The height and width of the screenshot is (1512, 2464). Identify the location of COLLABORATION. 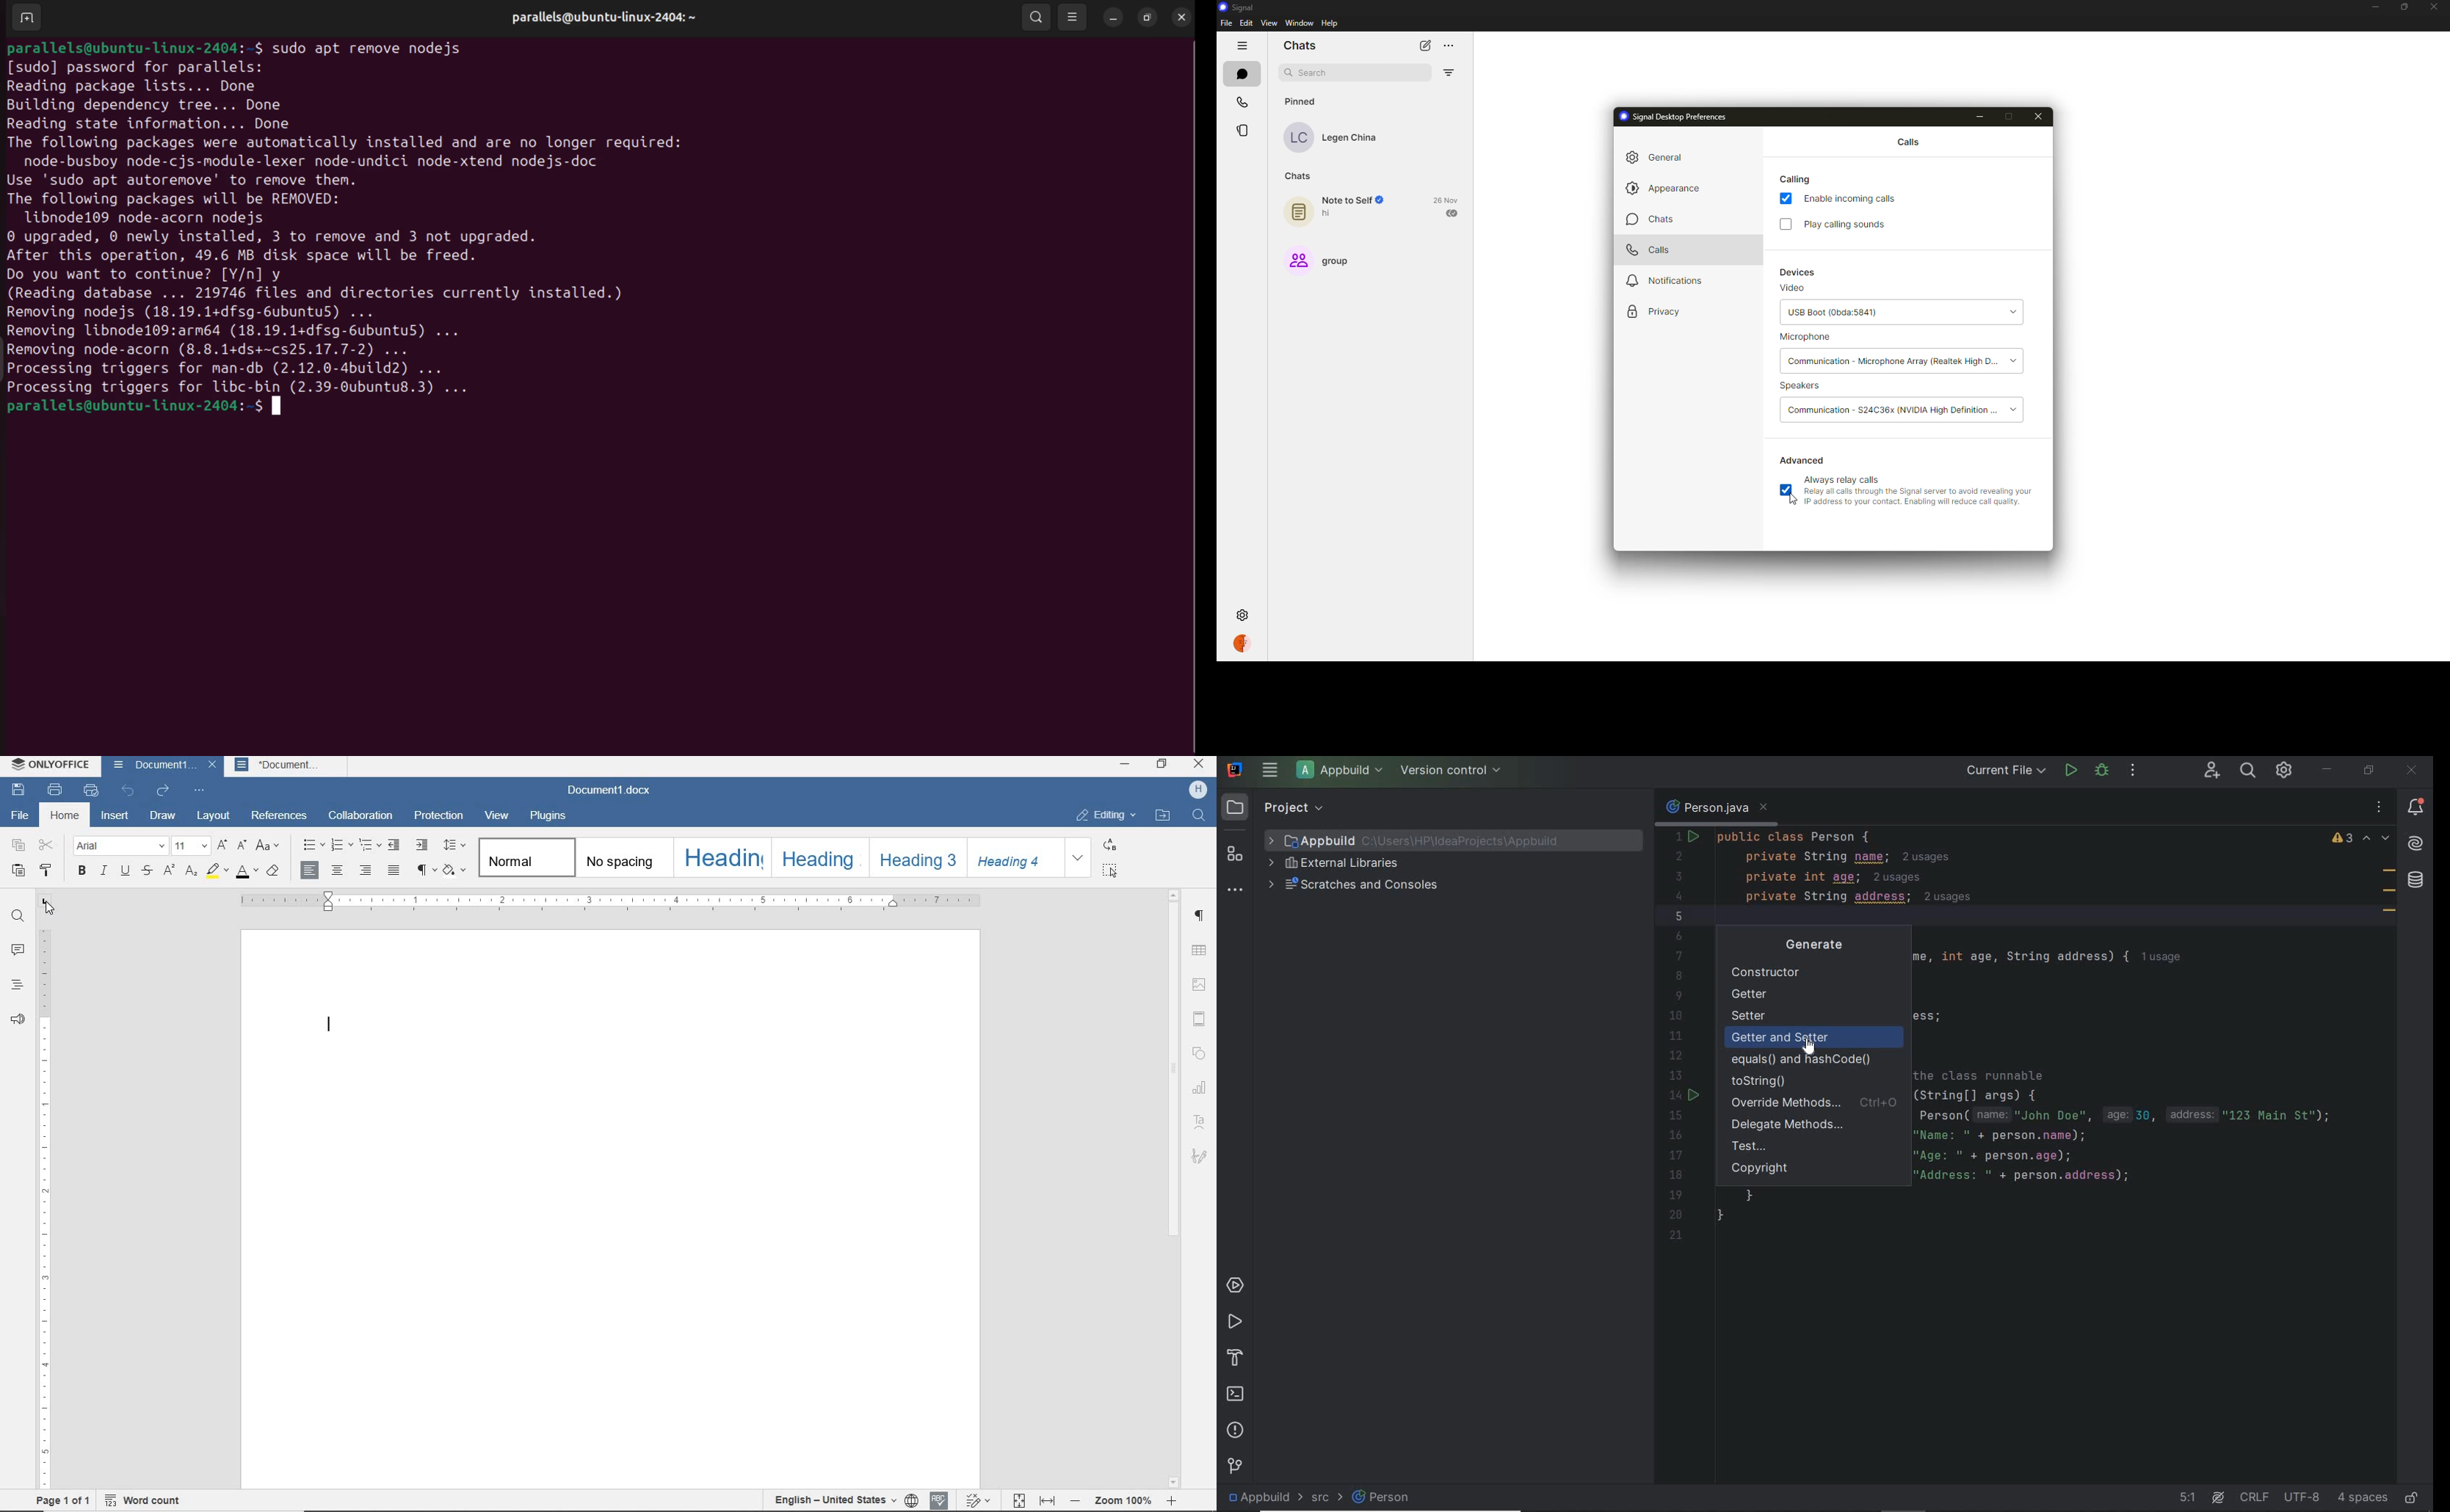
(362, 816).